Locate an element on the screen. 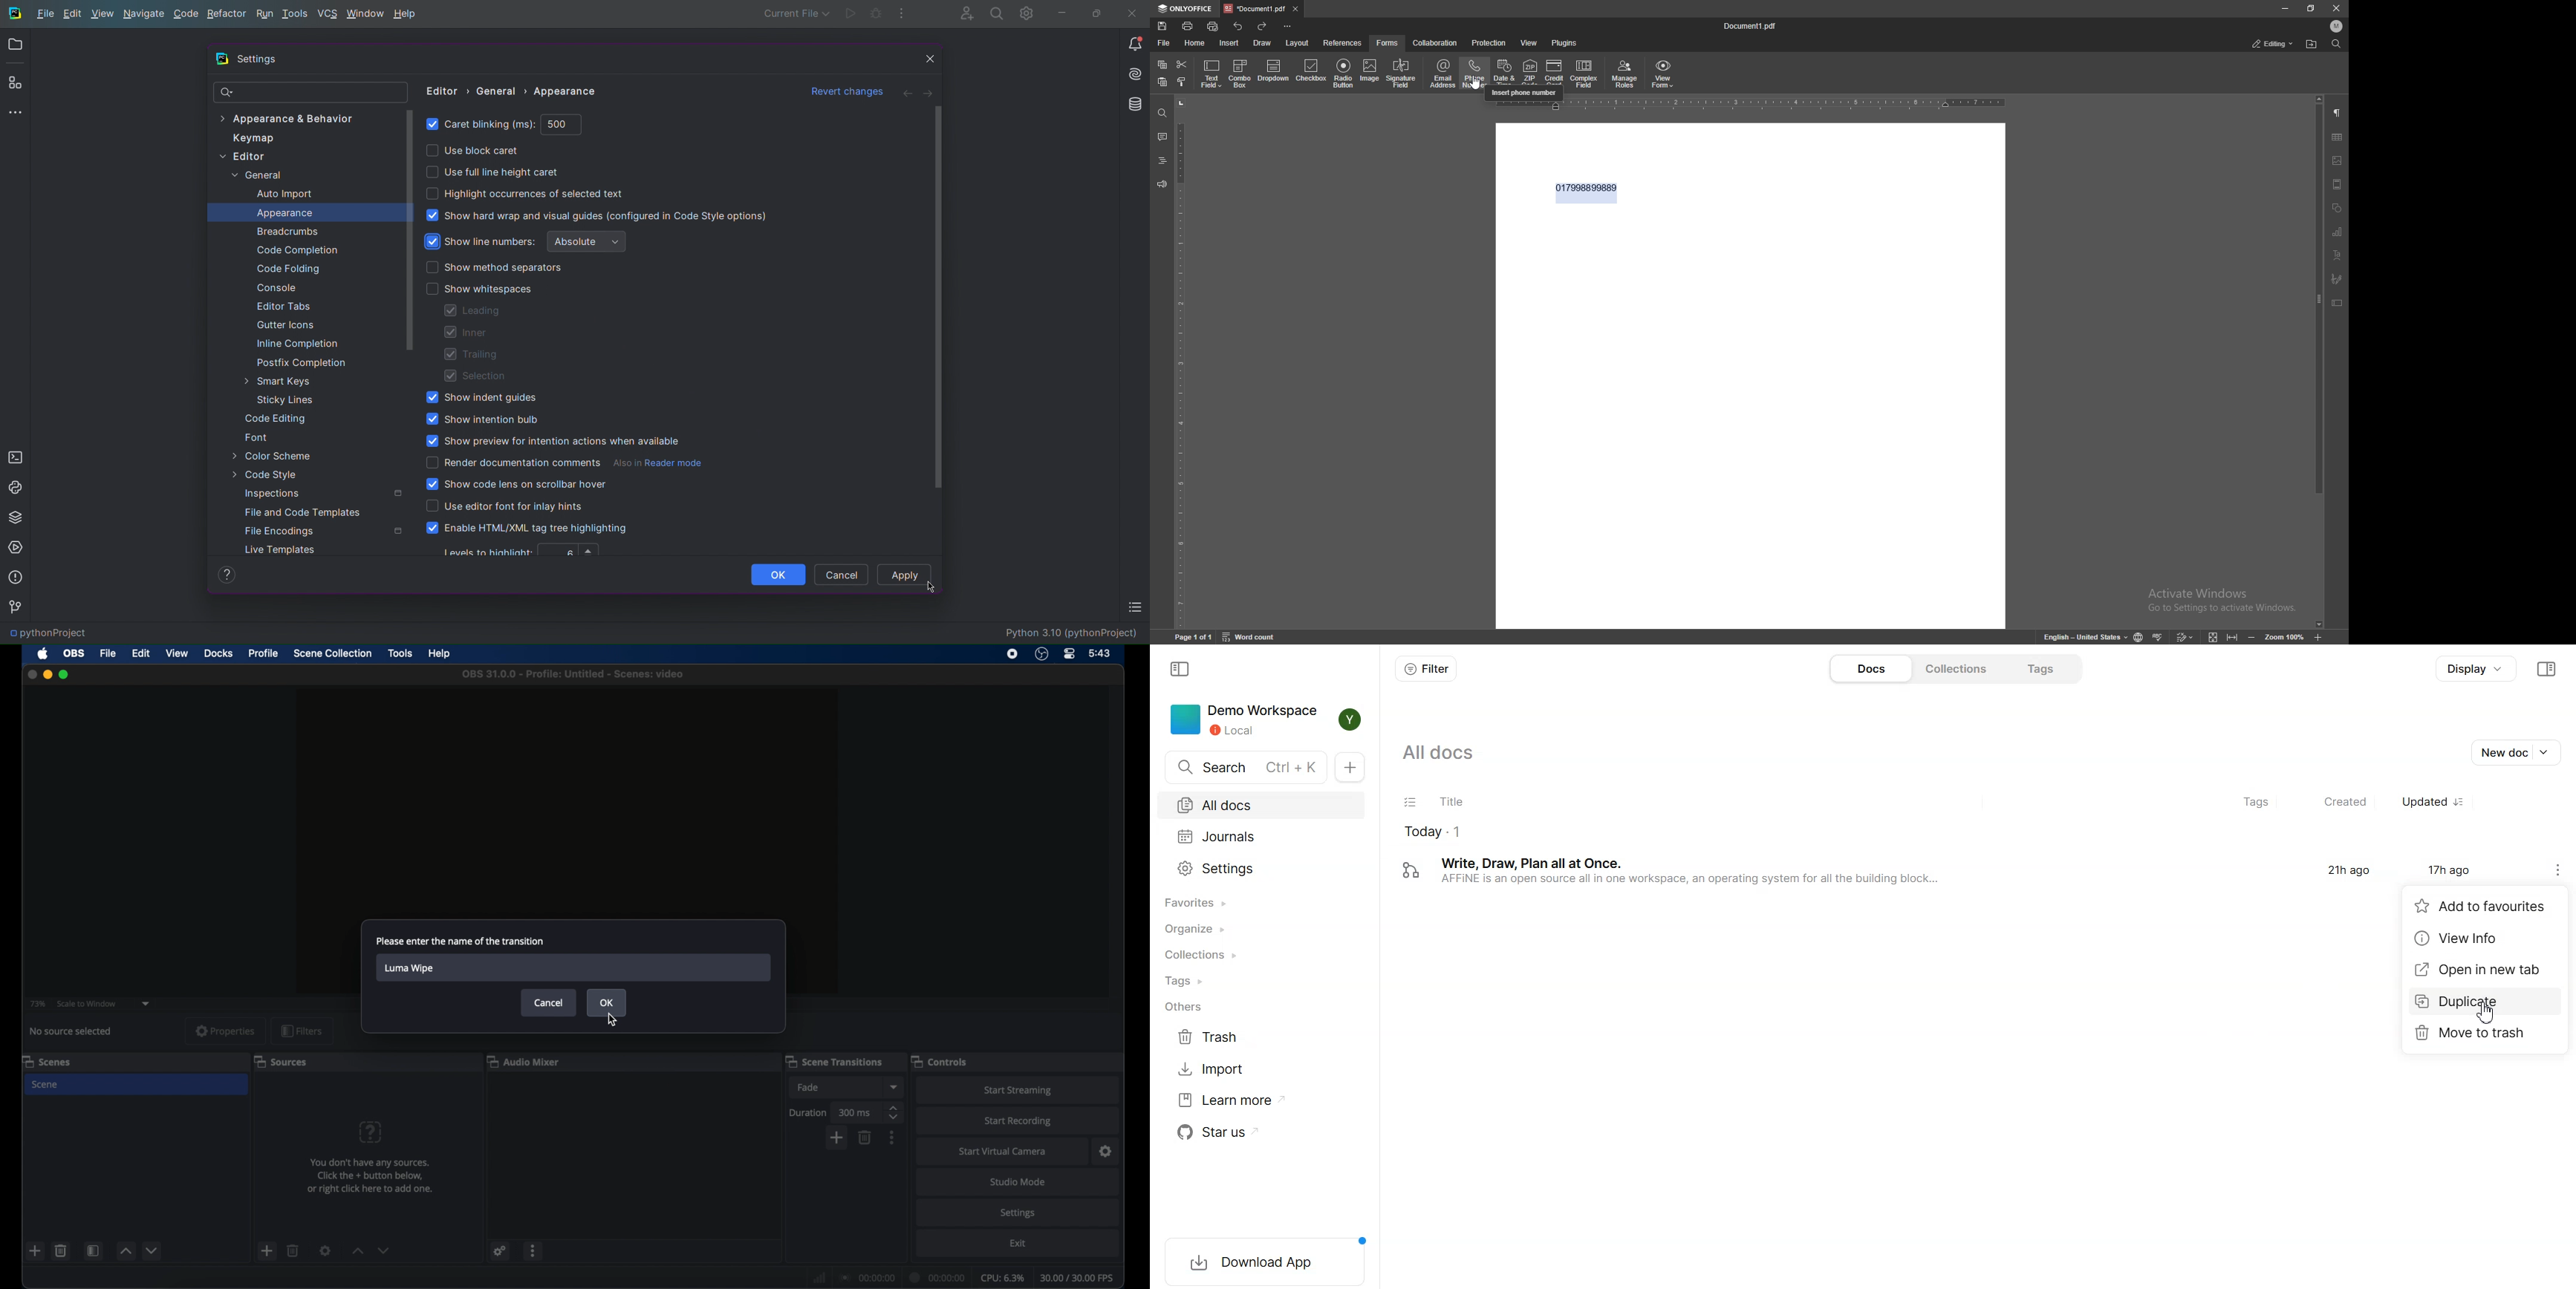 This screenshot has width=2576, height=1316. duration is located at coordinates (809, 1112).